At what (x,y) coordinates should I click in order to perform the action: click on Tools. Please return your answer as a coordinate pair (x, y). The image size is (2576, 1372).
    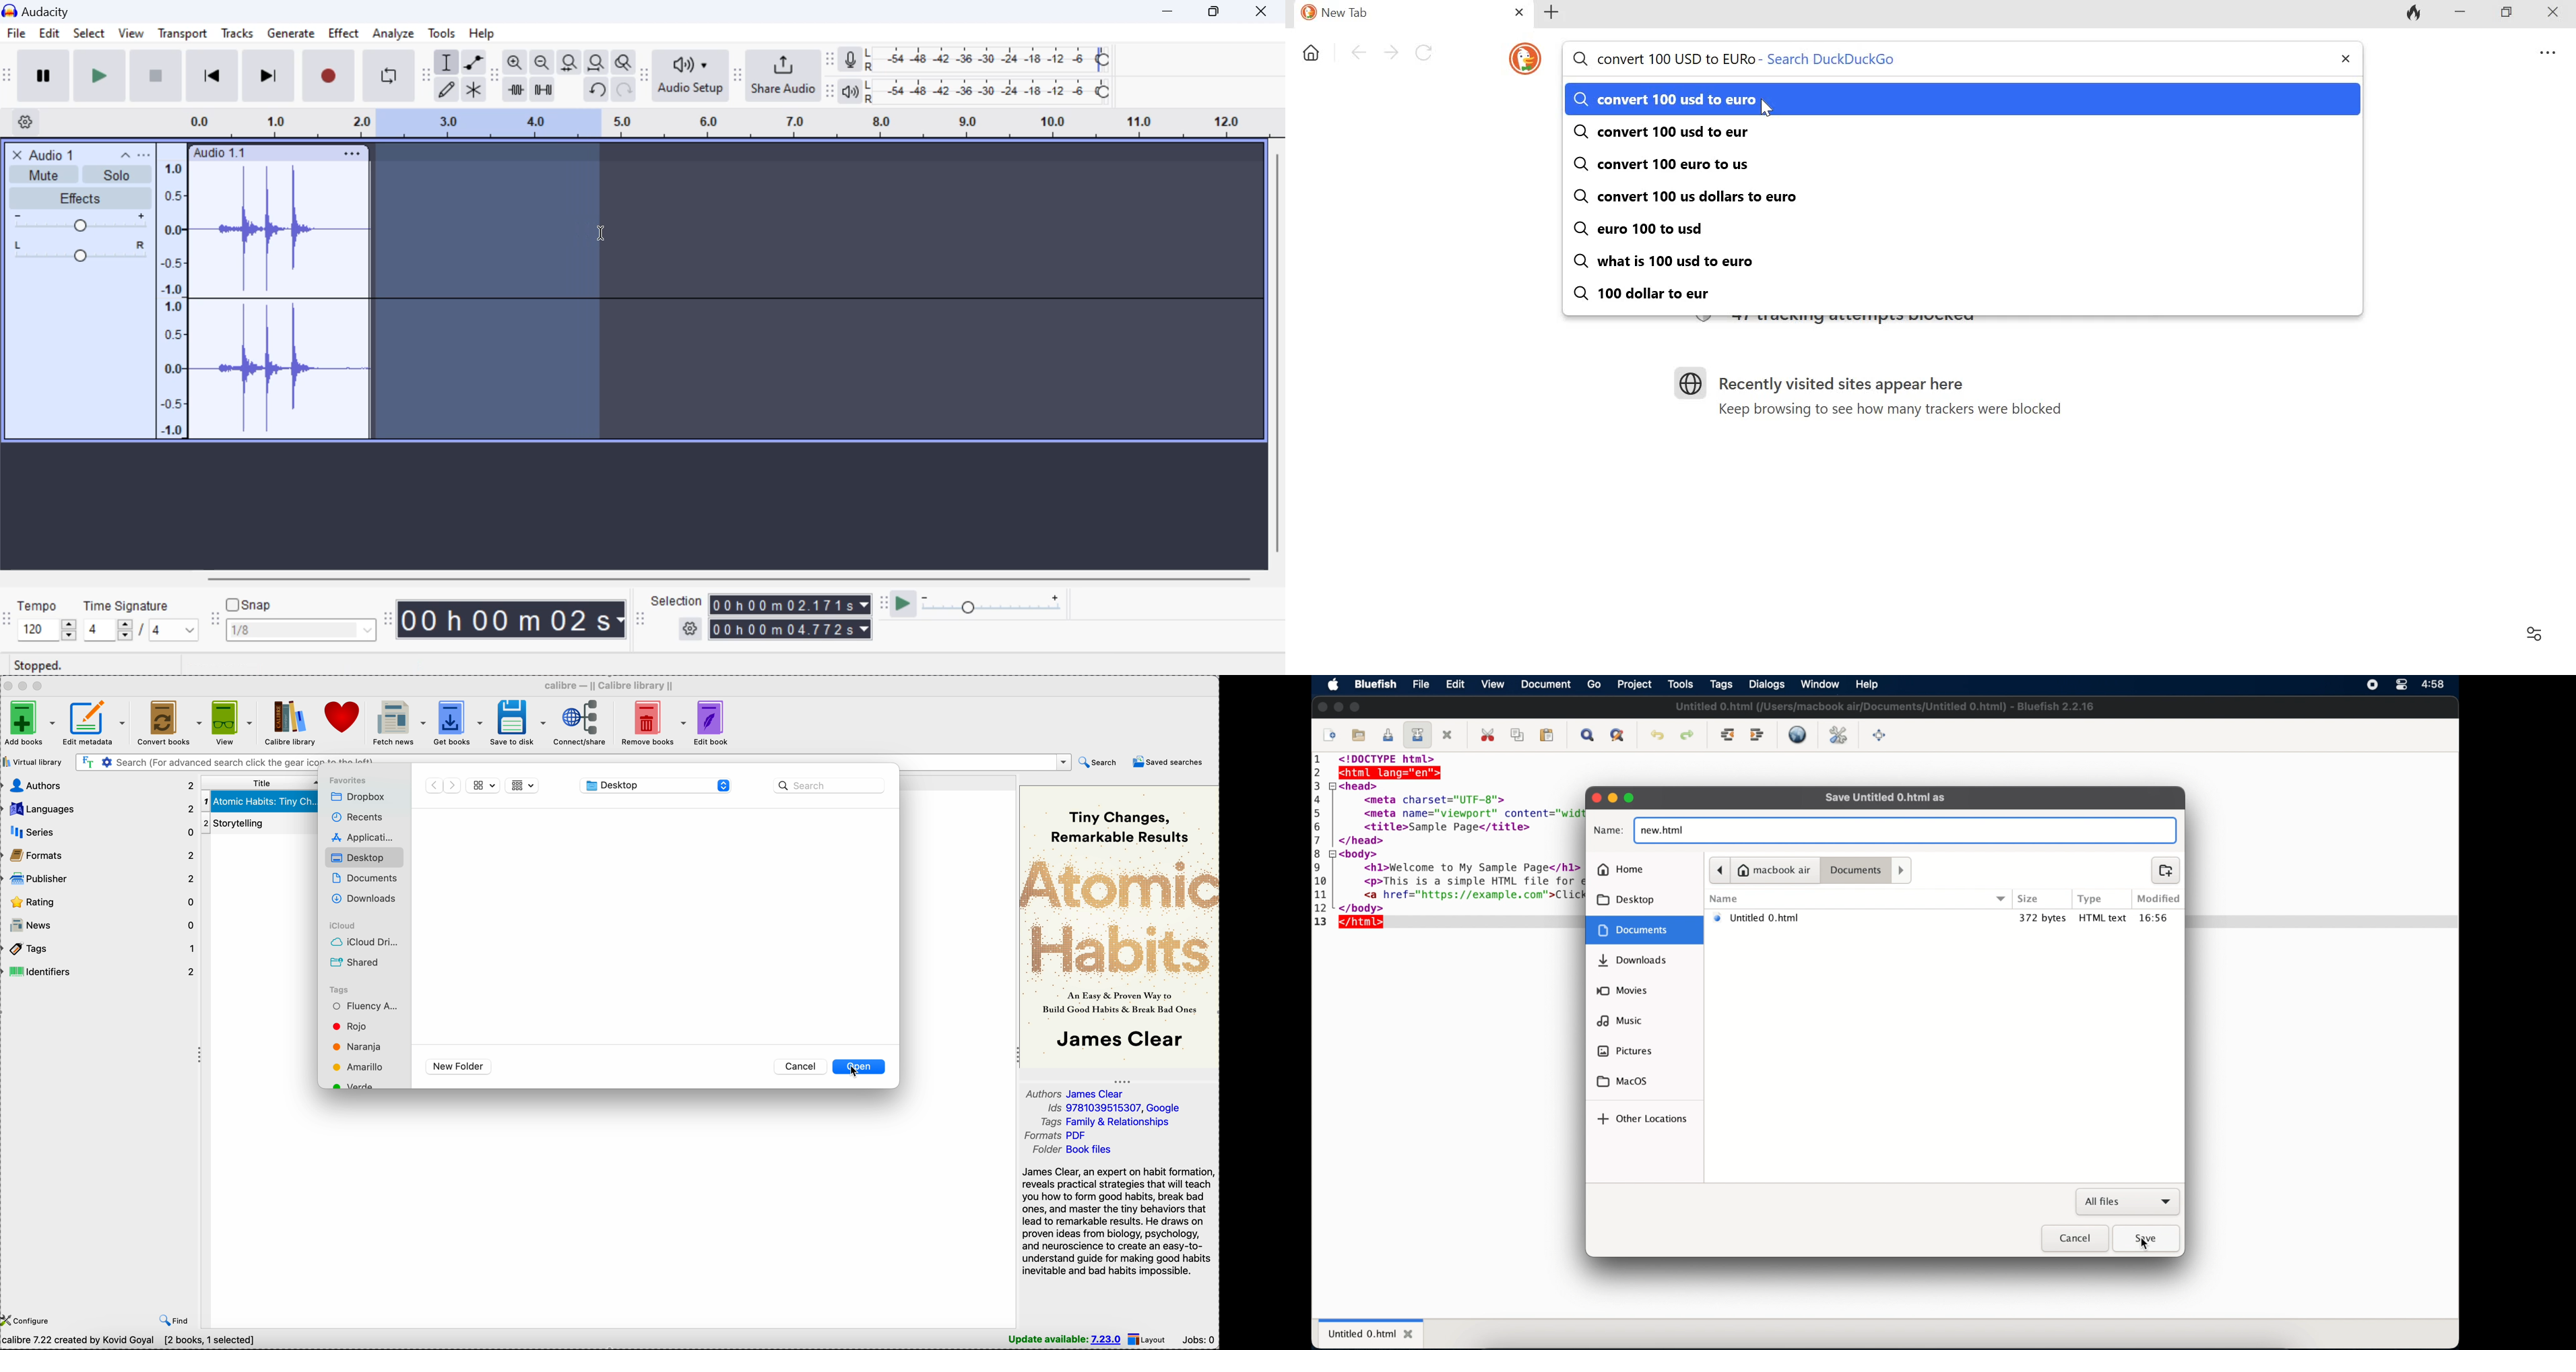
    Looking at the image, I should click on (443, 32).